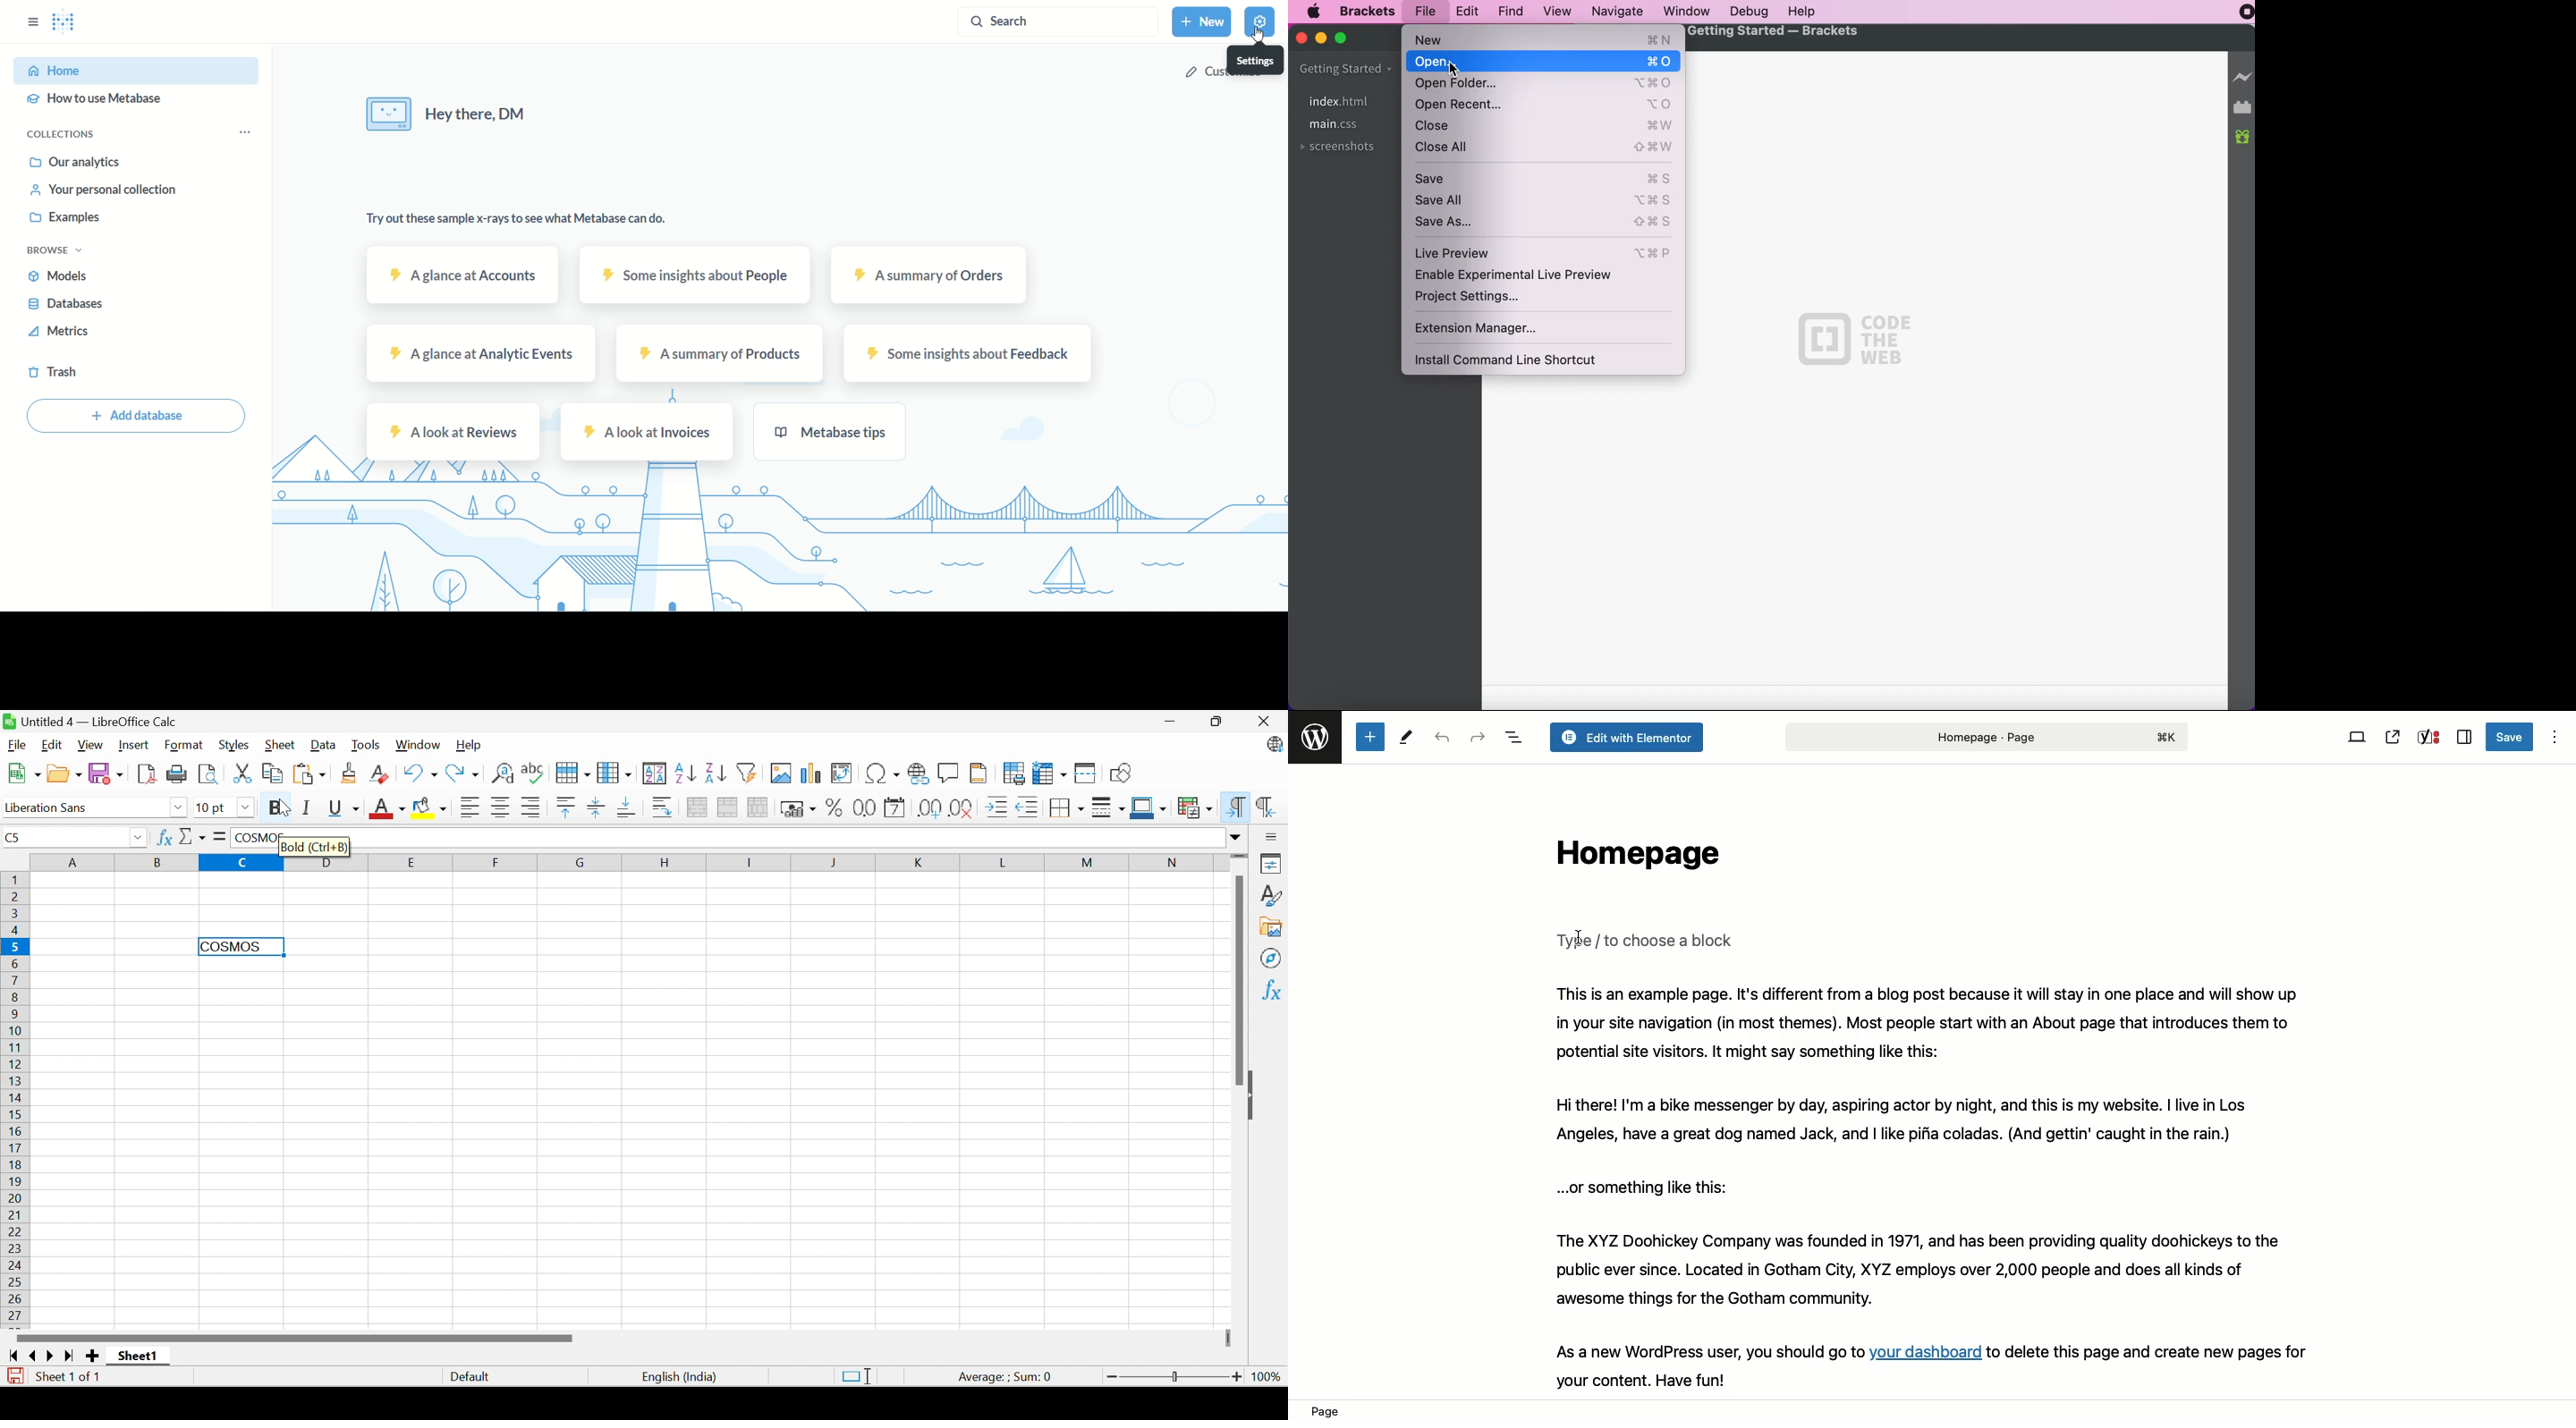 This screenshot has width=2576, height=1428. I want to click on navigate, so click(1622, 12).